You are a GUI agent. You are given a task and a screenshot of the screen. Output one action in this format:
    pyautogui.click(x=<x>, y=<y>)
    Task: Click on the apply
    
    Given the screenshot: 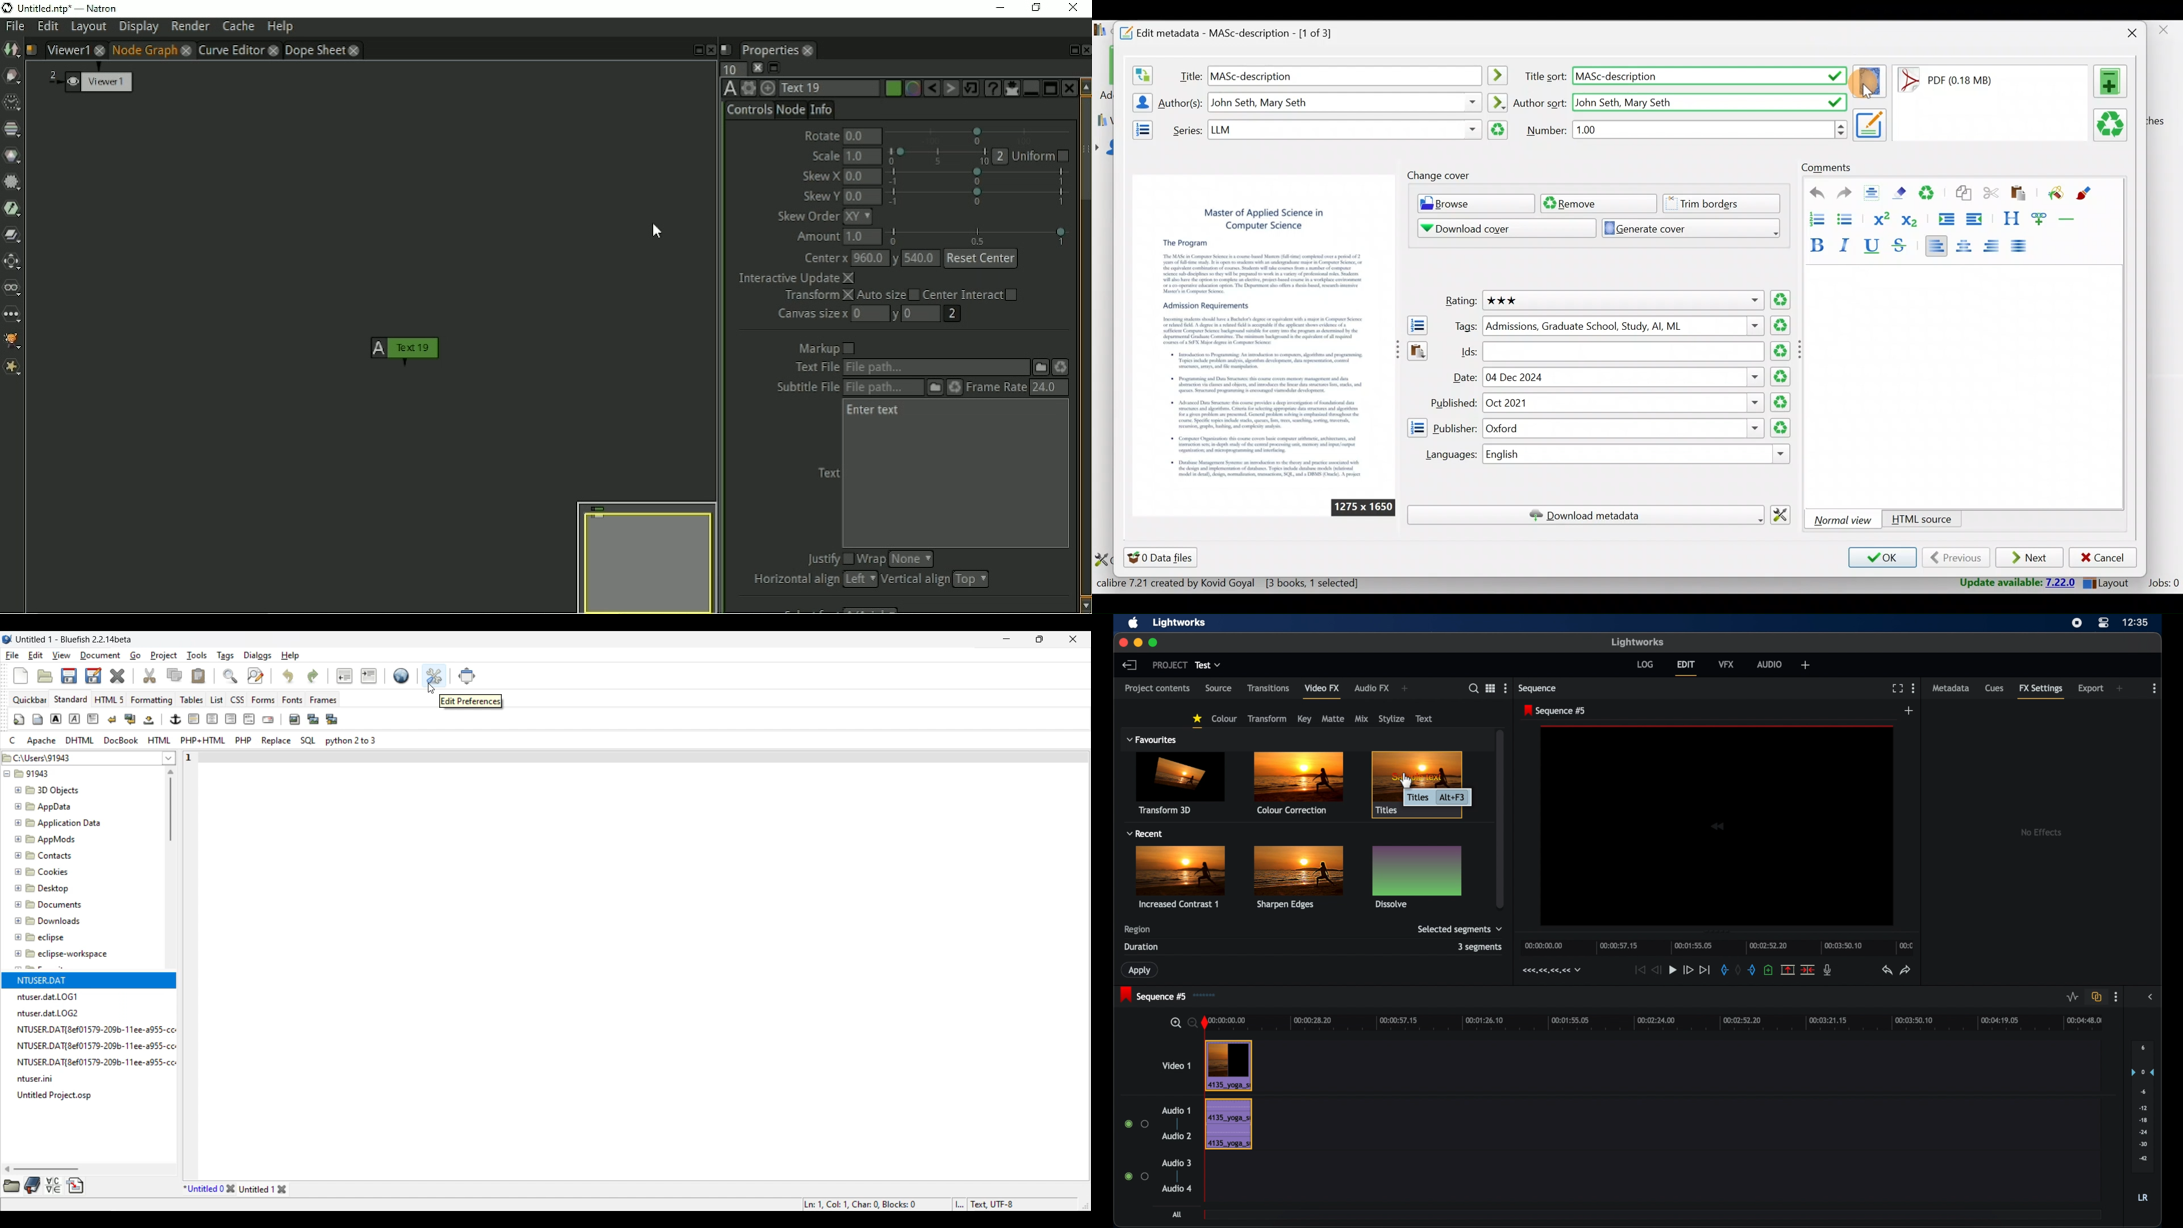 What is the action you would take?
    pyautogui.click(x=1141, y=970)
    